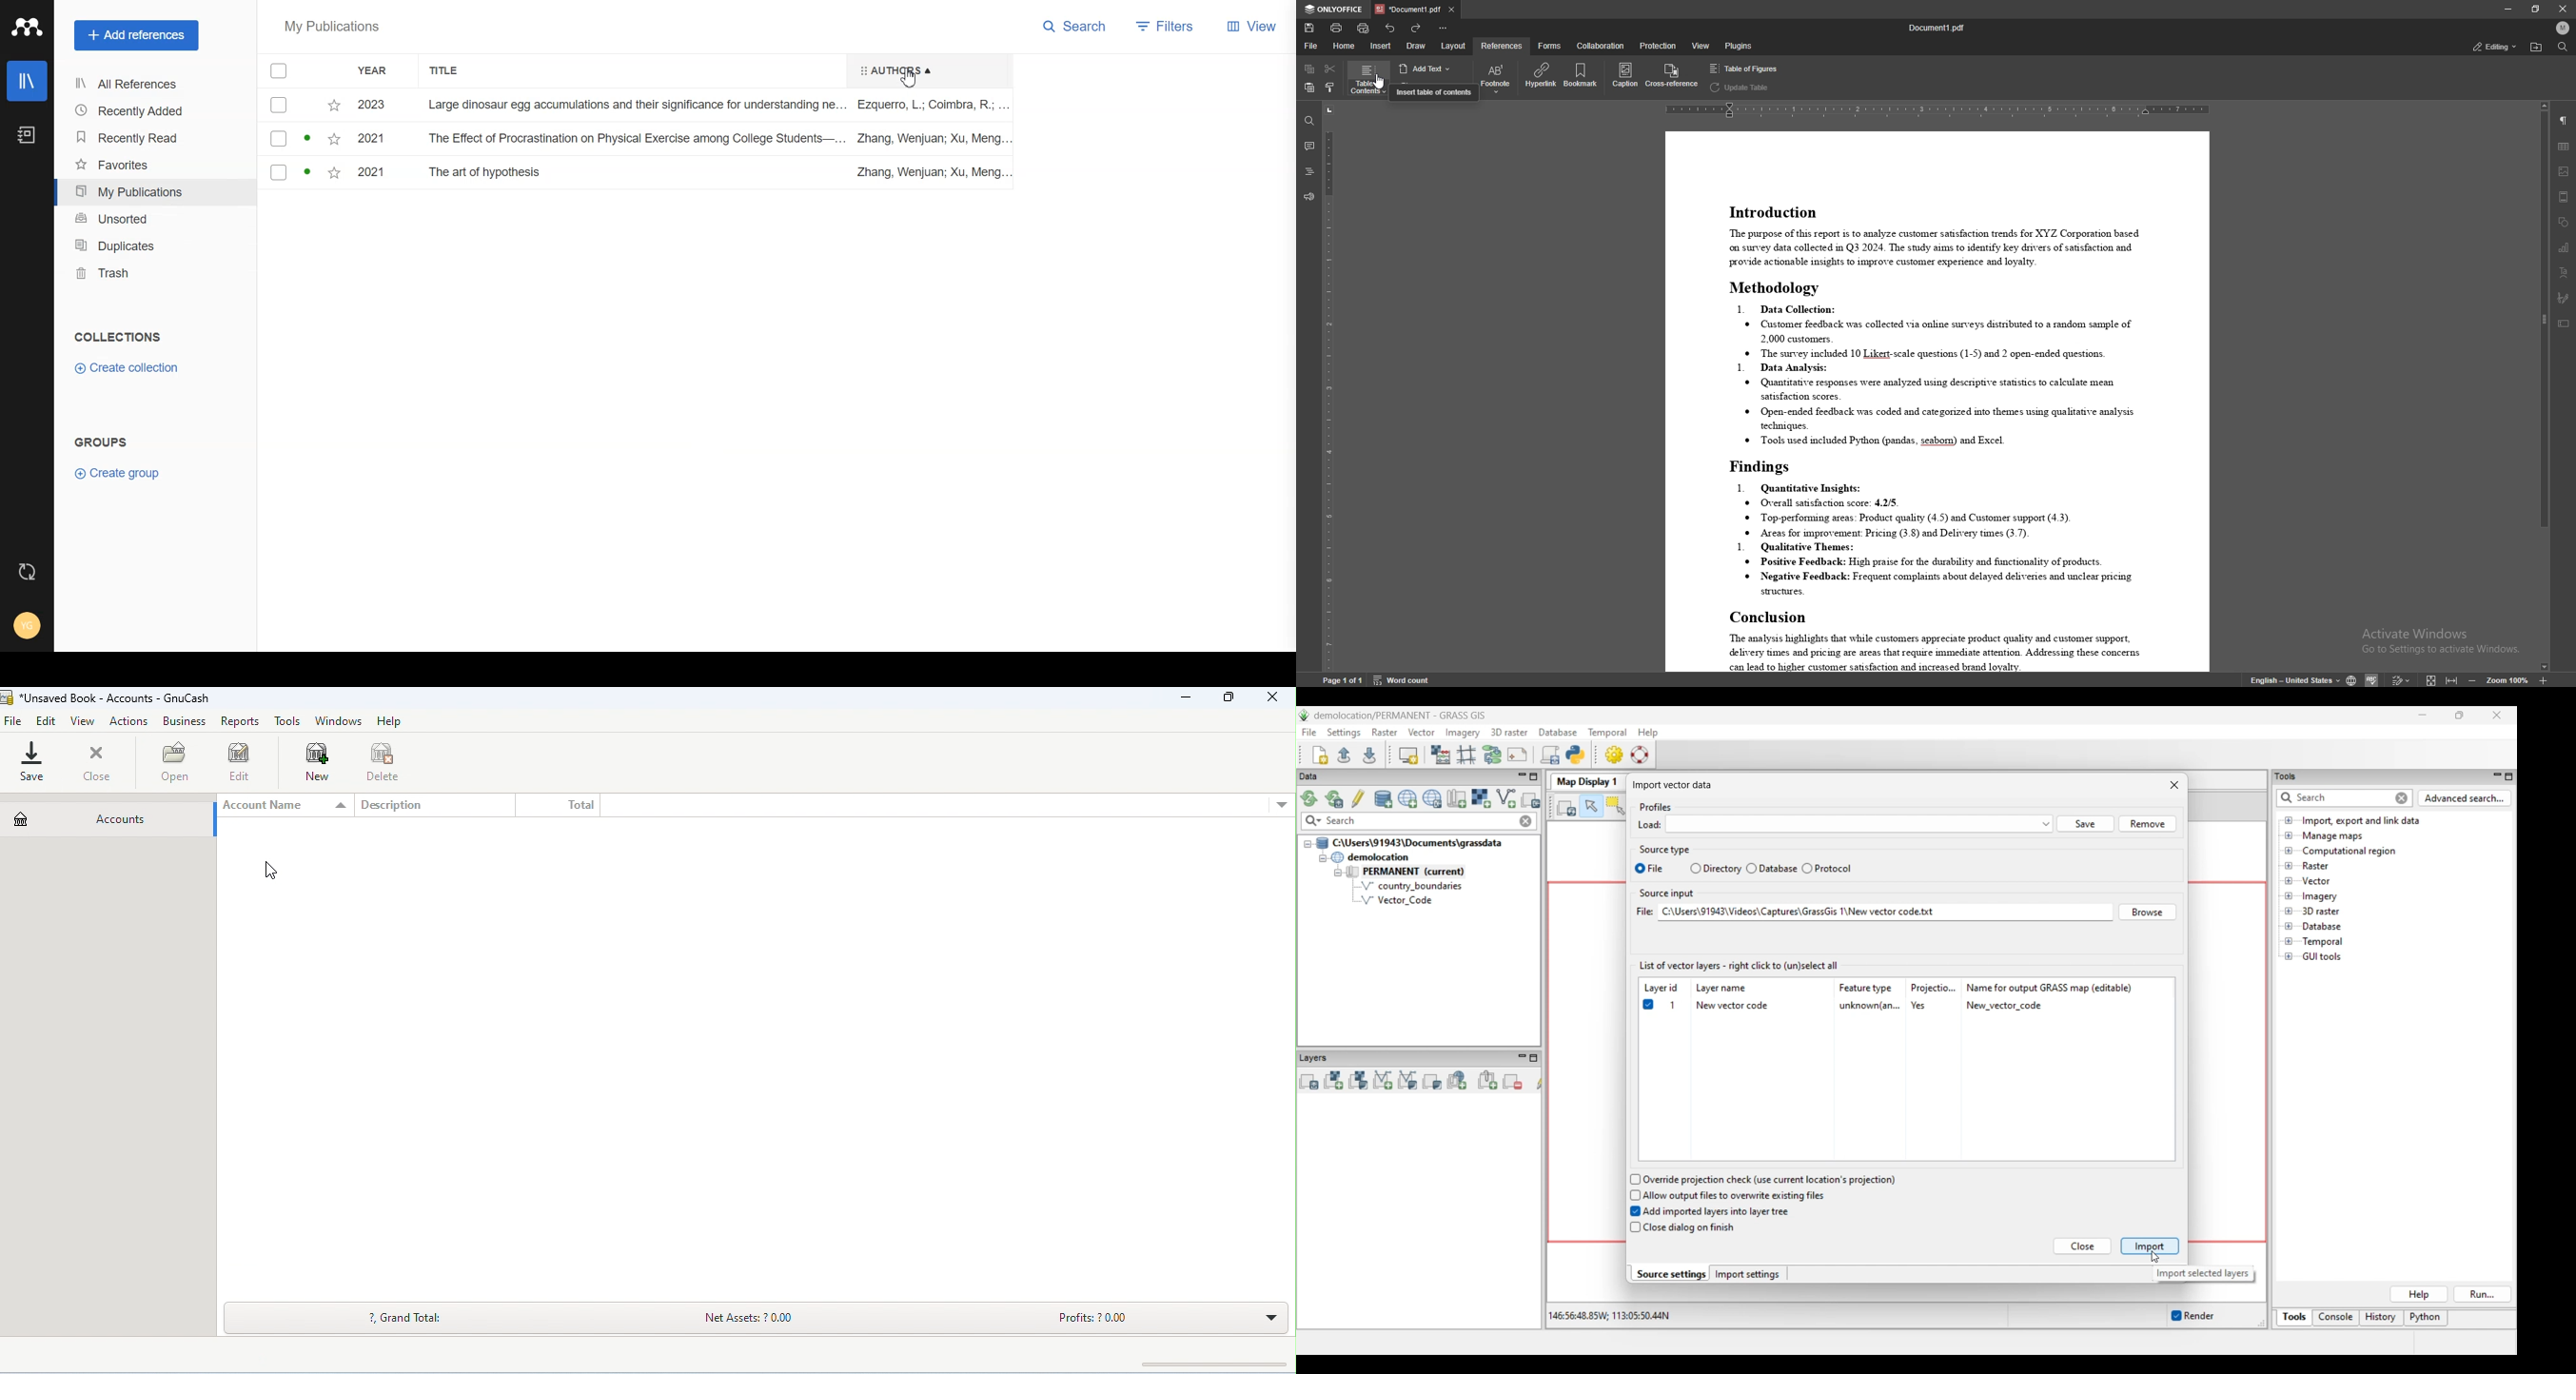 This screenshot has width=2576, height=1400. What do you see at coordinates (1602, 45) in the screenshot?
I see `collaboration` at bounding box center [1602, 45].